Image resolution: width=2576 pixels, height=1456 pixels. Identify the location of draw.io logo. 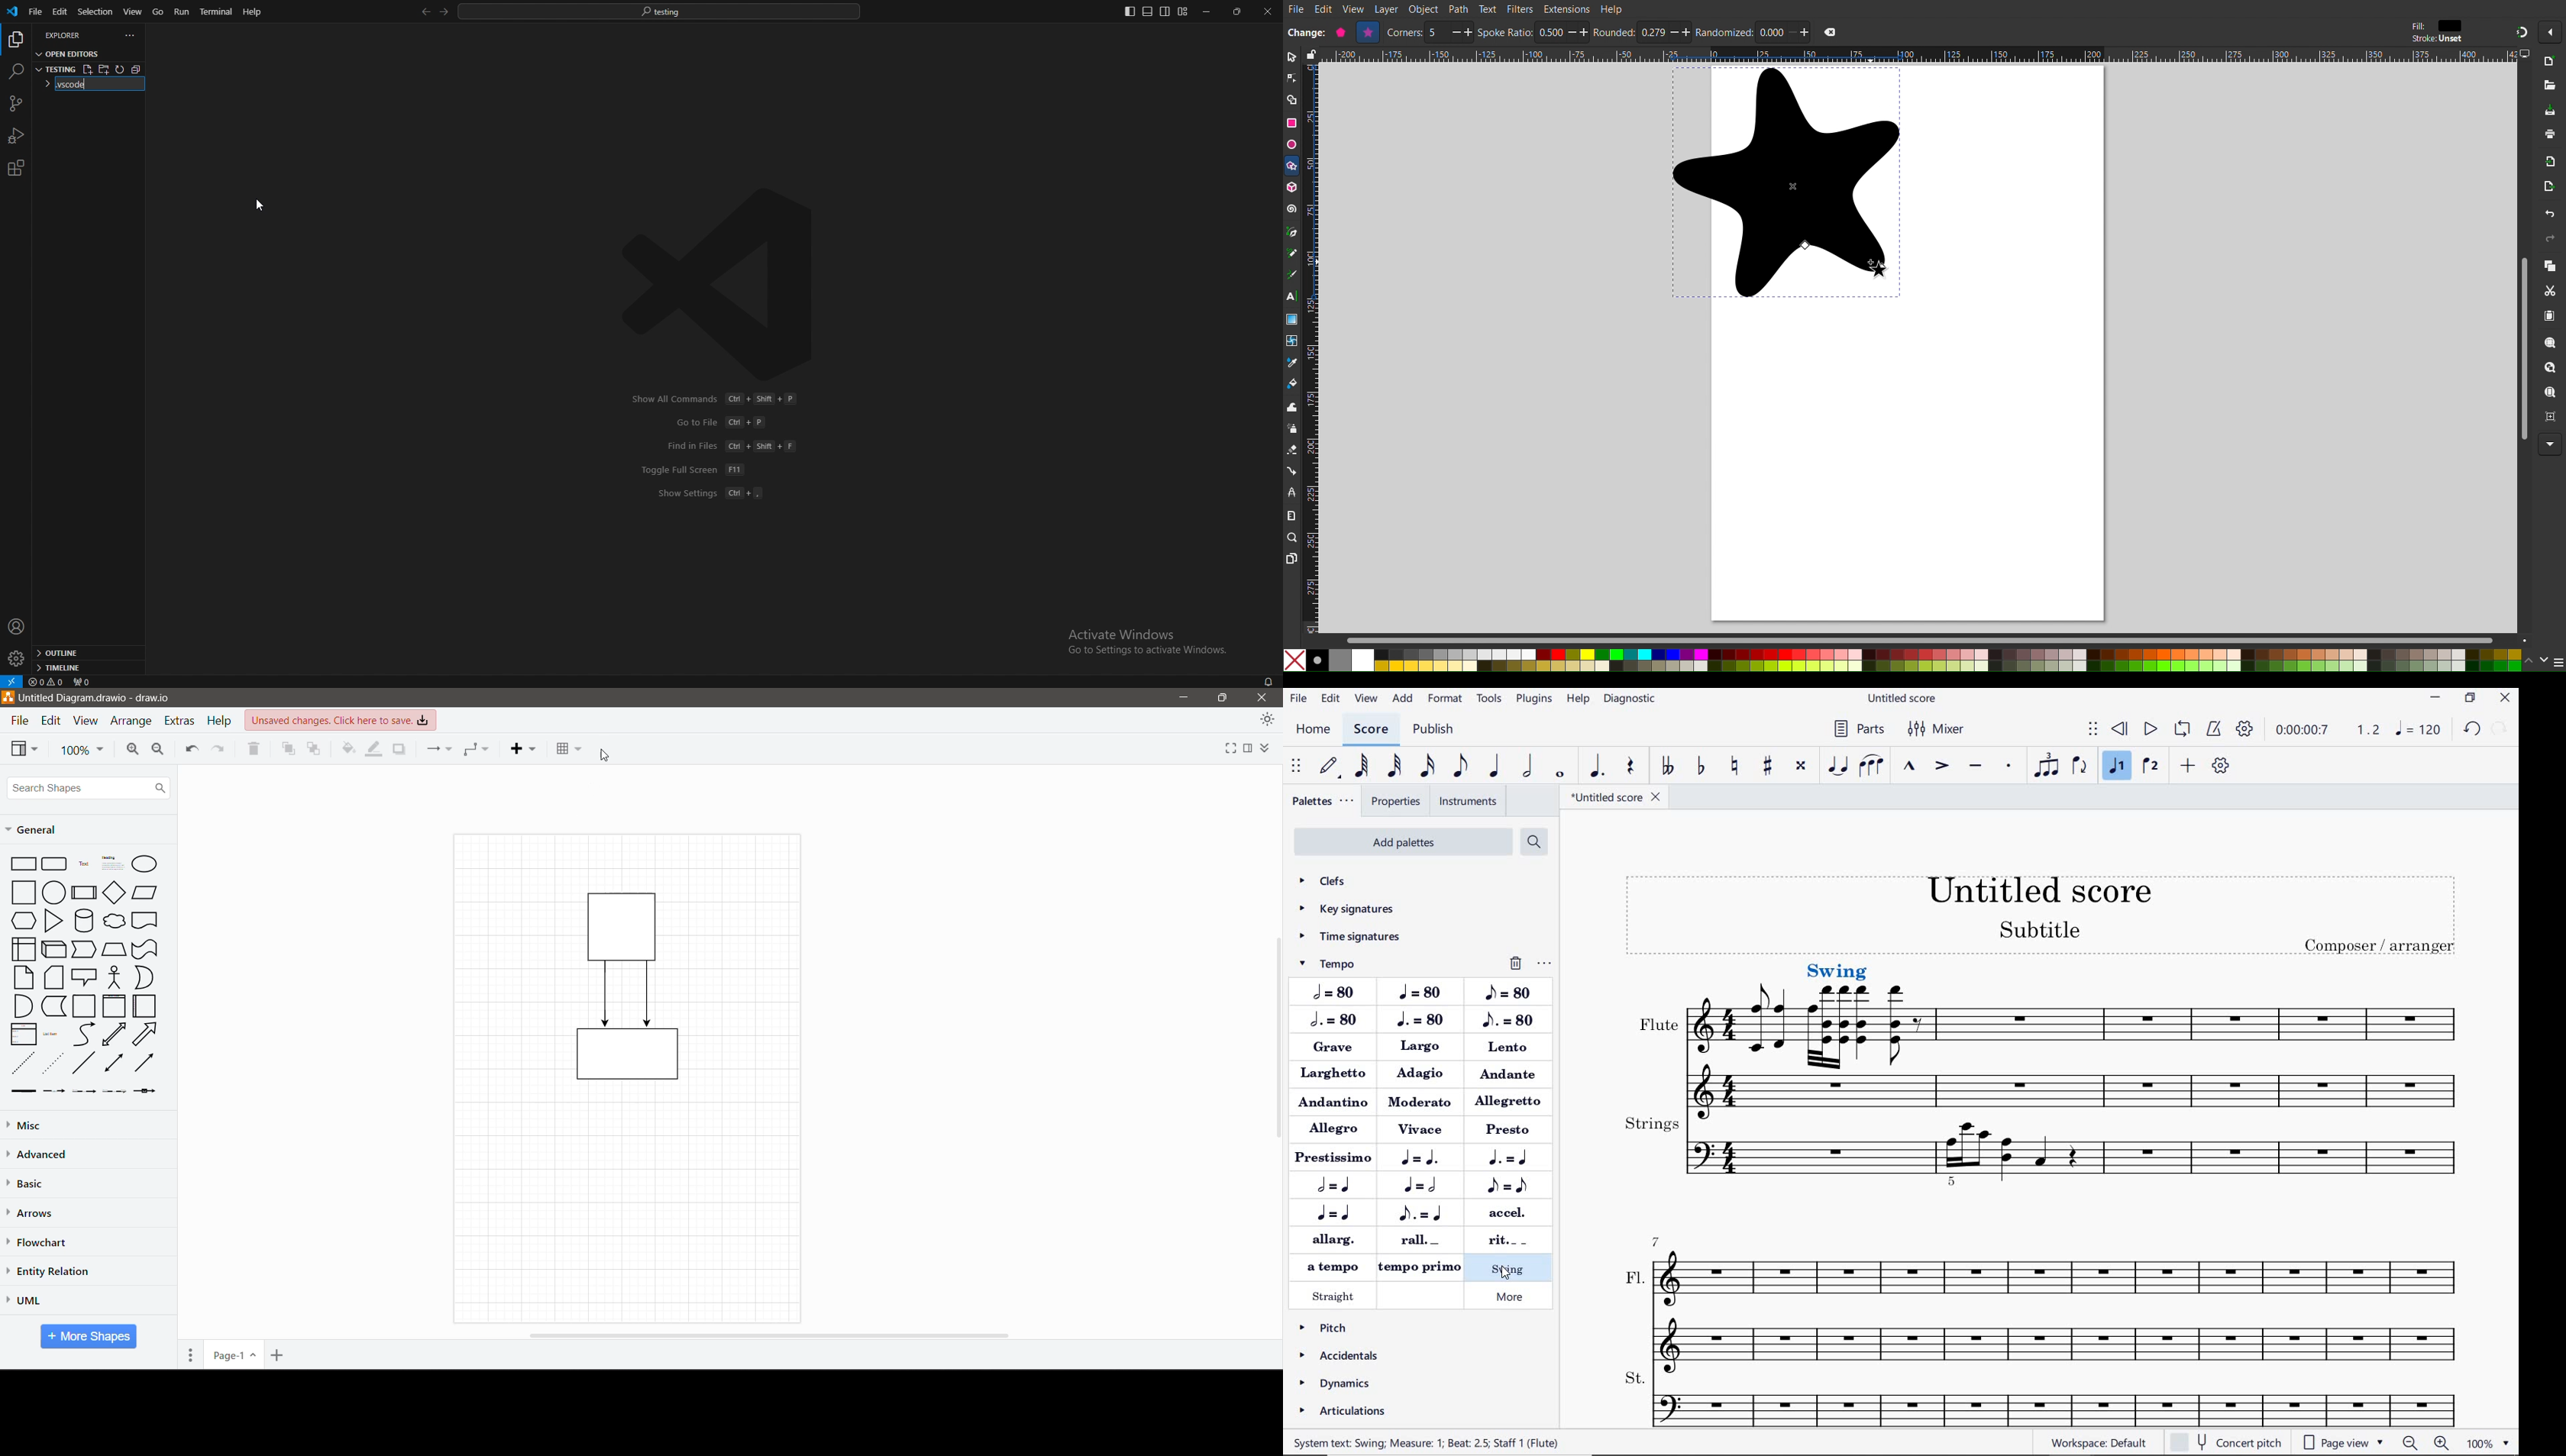
(8, 697).